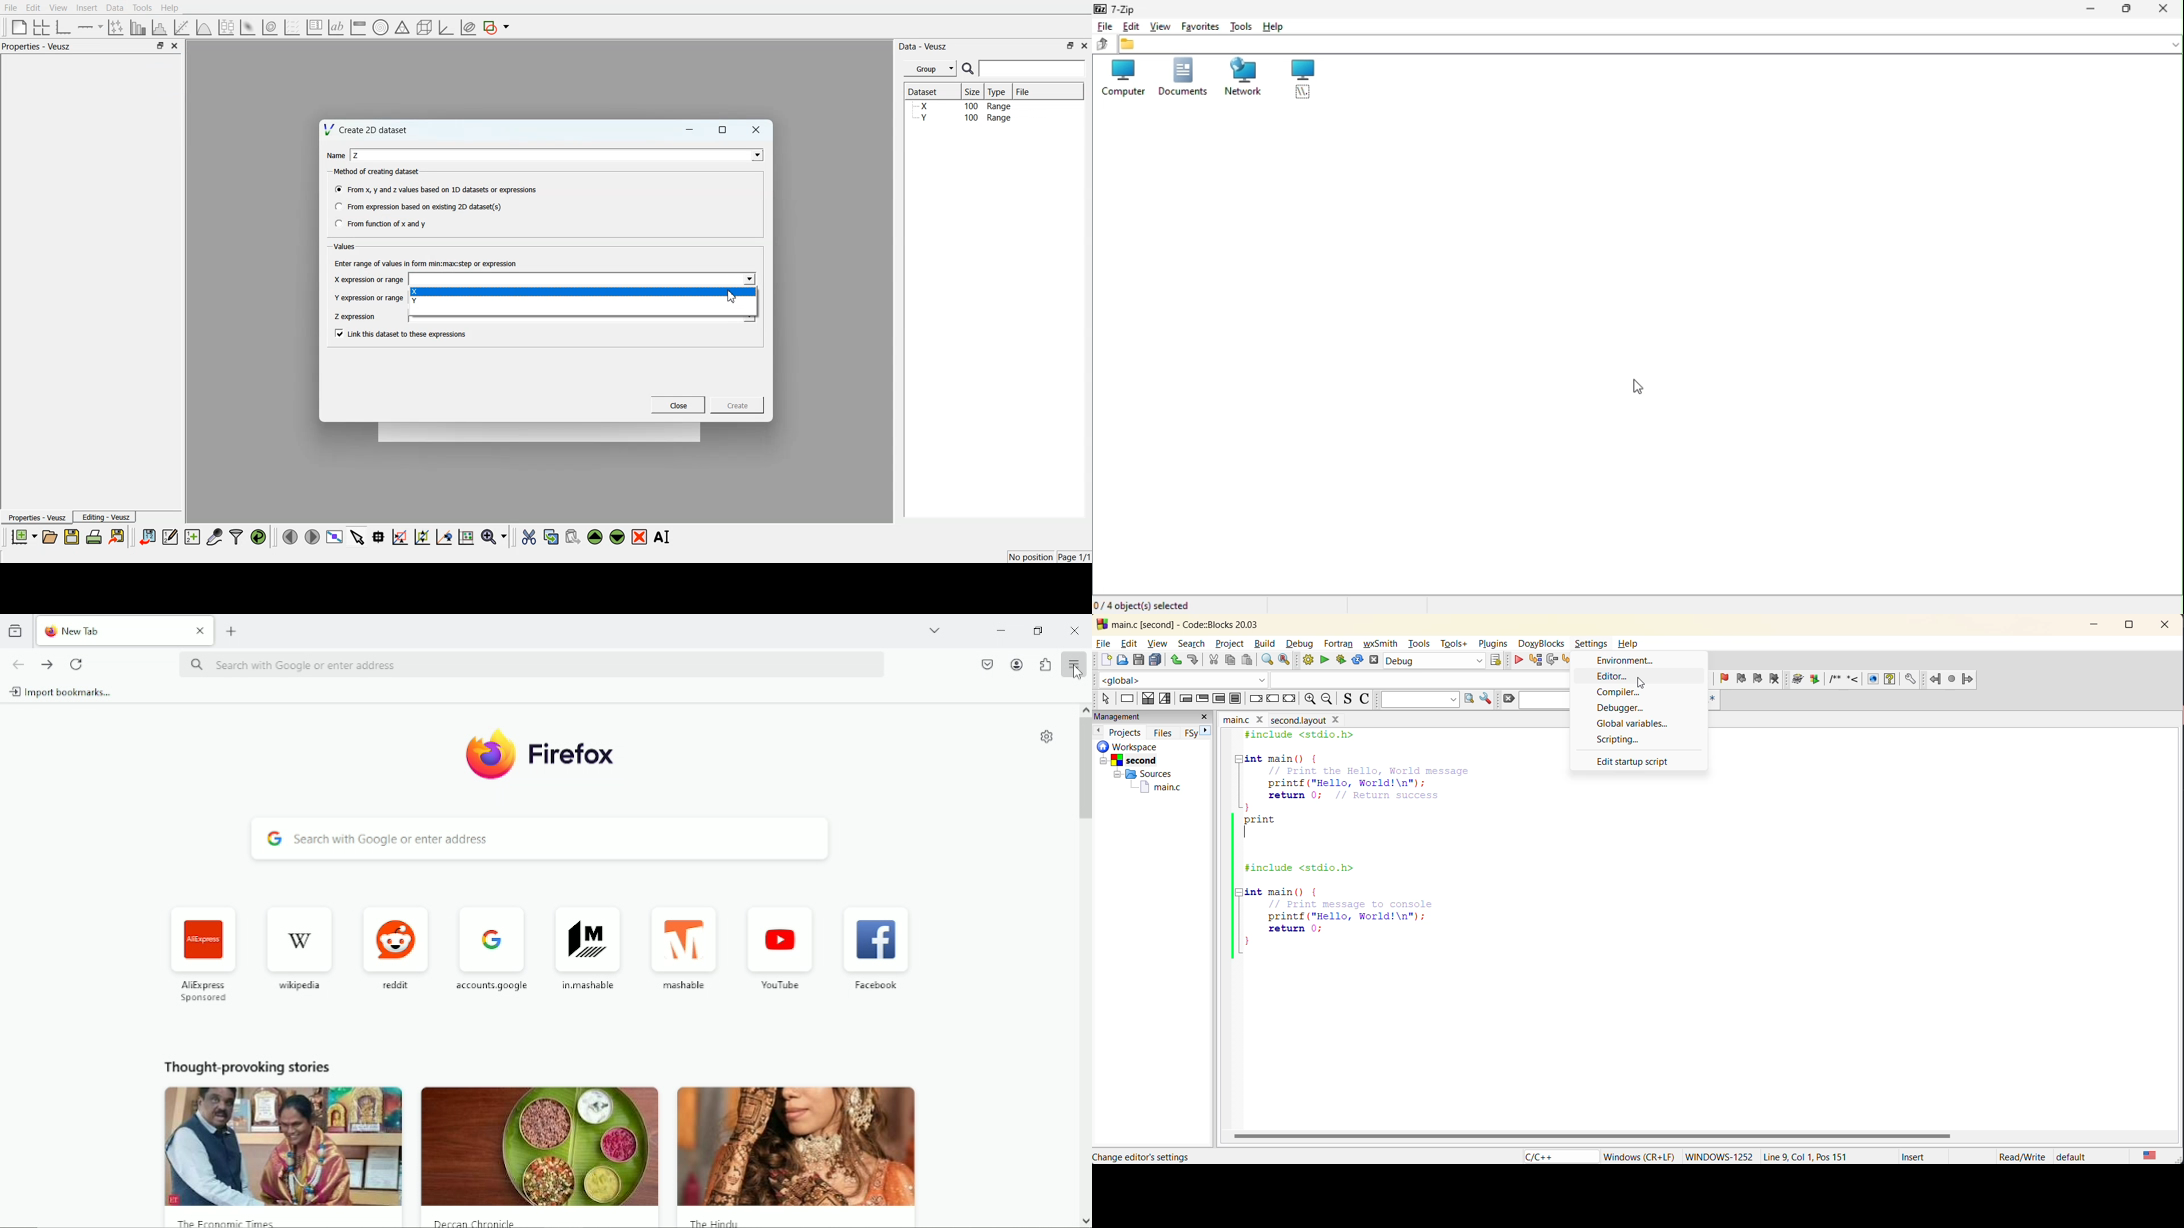  What do you see at coordinates (36, 46) in the screenshot?
I see `Properties - Veusz` at bounding box center [36, 46].